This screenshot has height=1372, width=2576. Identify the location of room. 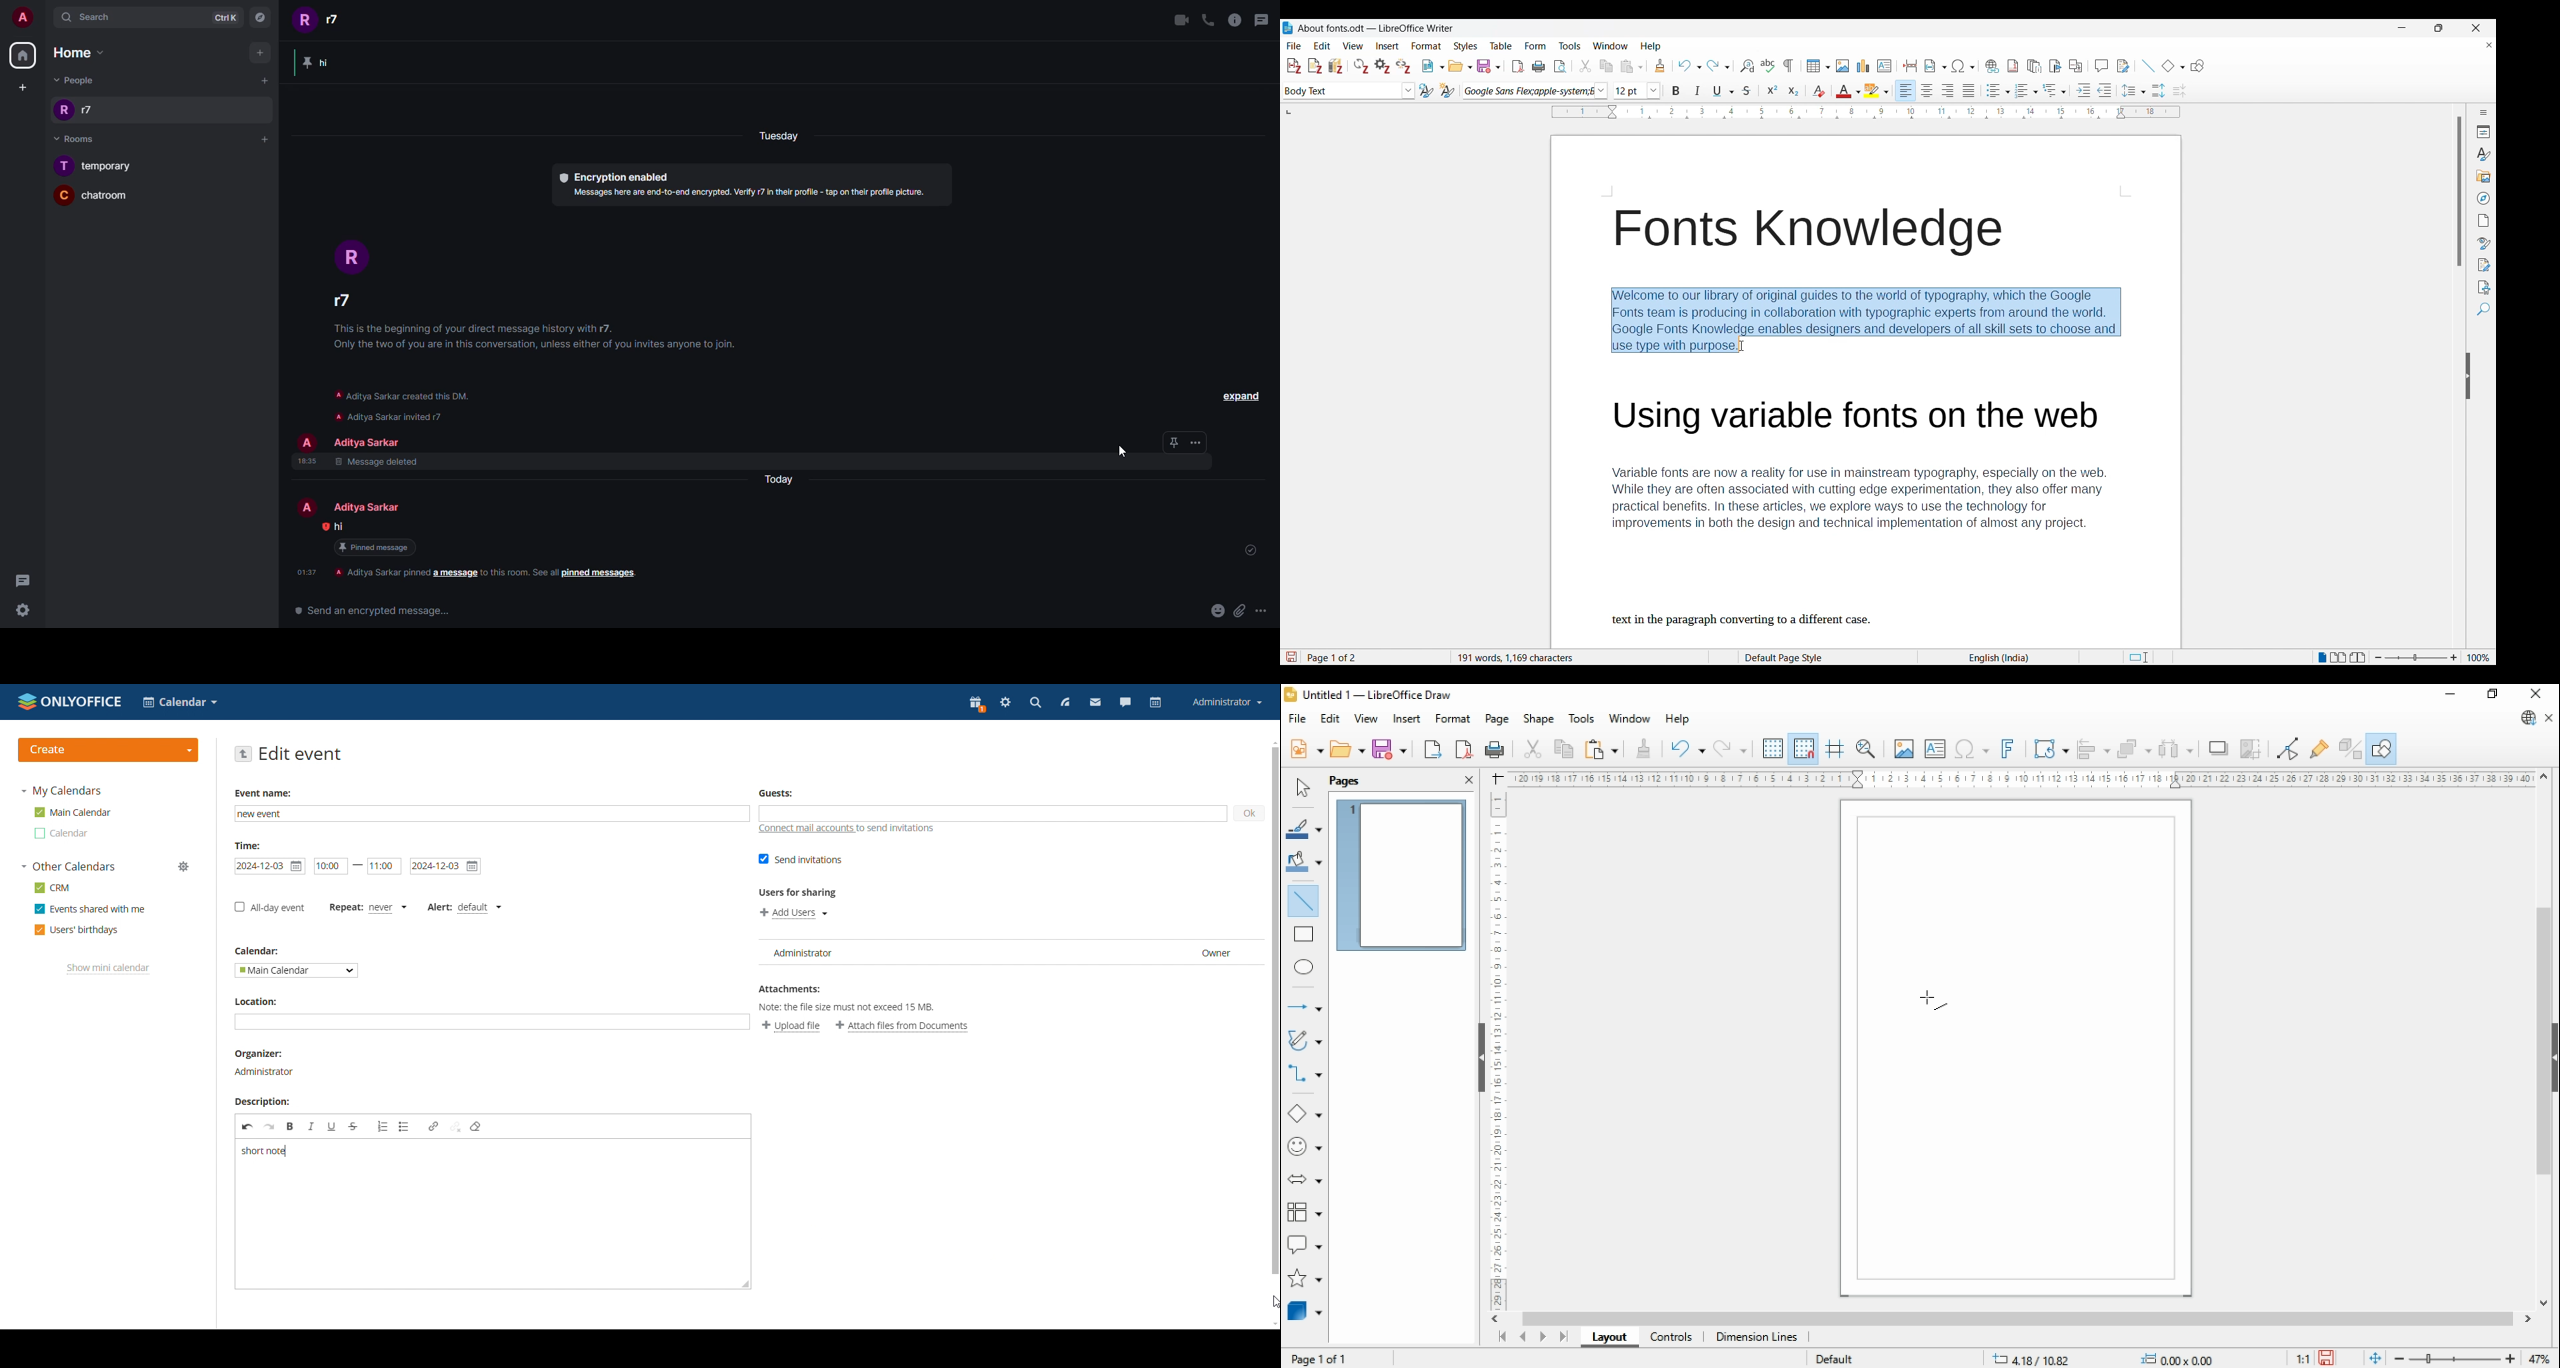
(95, 197).